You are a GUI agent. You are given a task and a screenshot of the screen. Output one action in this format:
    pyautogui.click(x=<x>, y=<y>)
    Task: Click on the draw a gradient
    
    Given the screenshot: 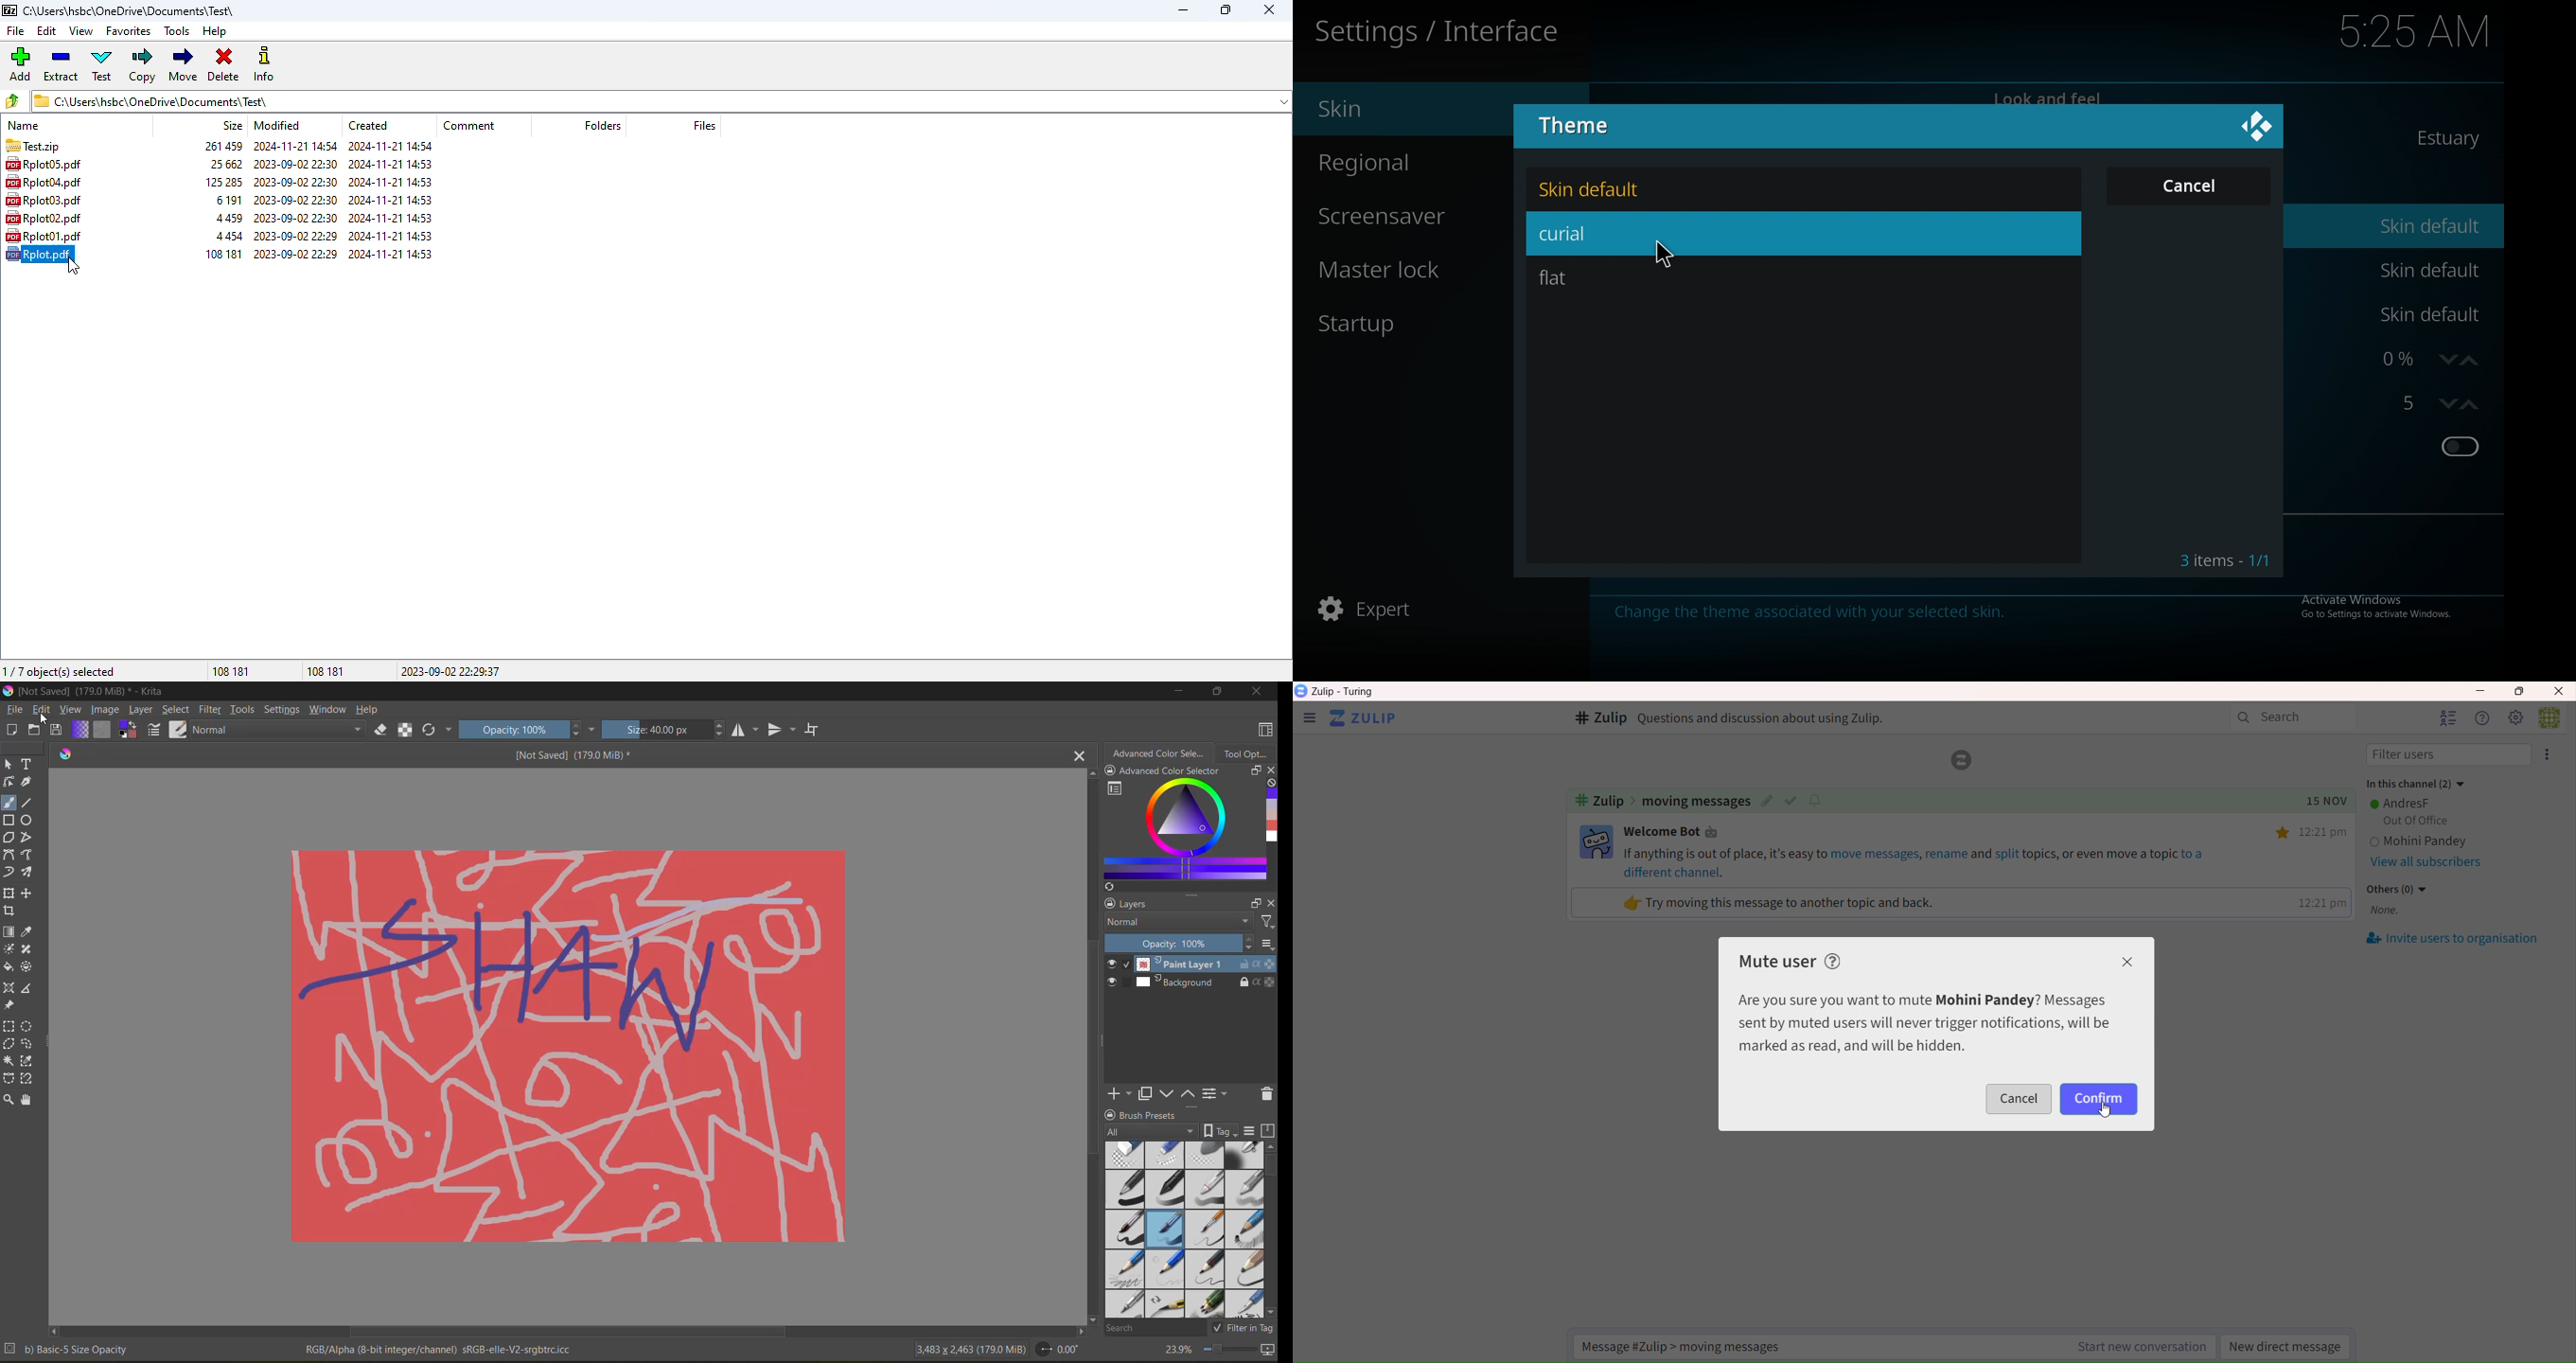 What is the action you would take?
    pyautogui.click(x=9, y=932)
    